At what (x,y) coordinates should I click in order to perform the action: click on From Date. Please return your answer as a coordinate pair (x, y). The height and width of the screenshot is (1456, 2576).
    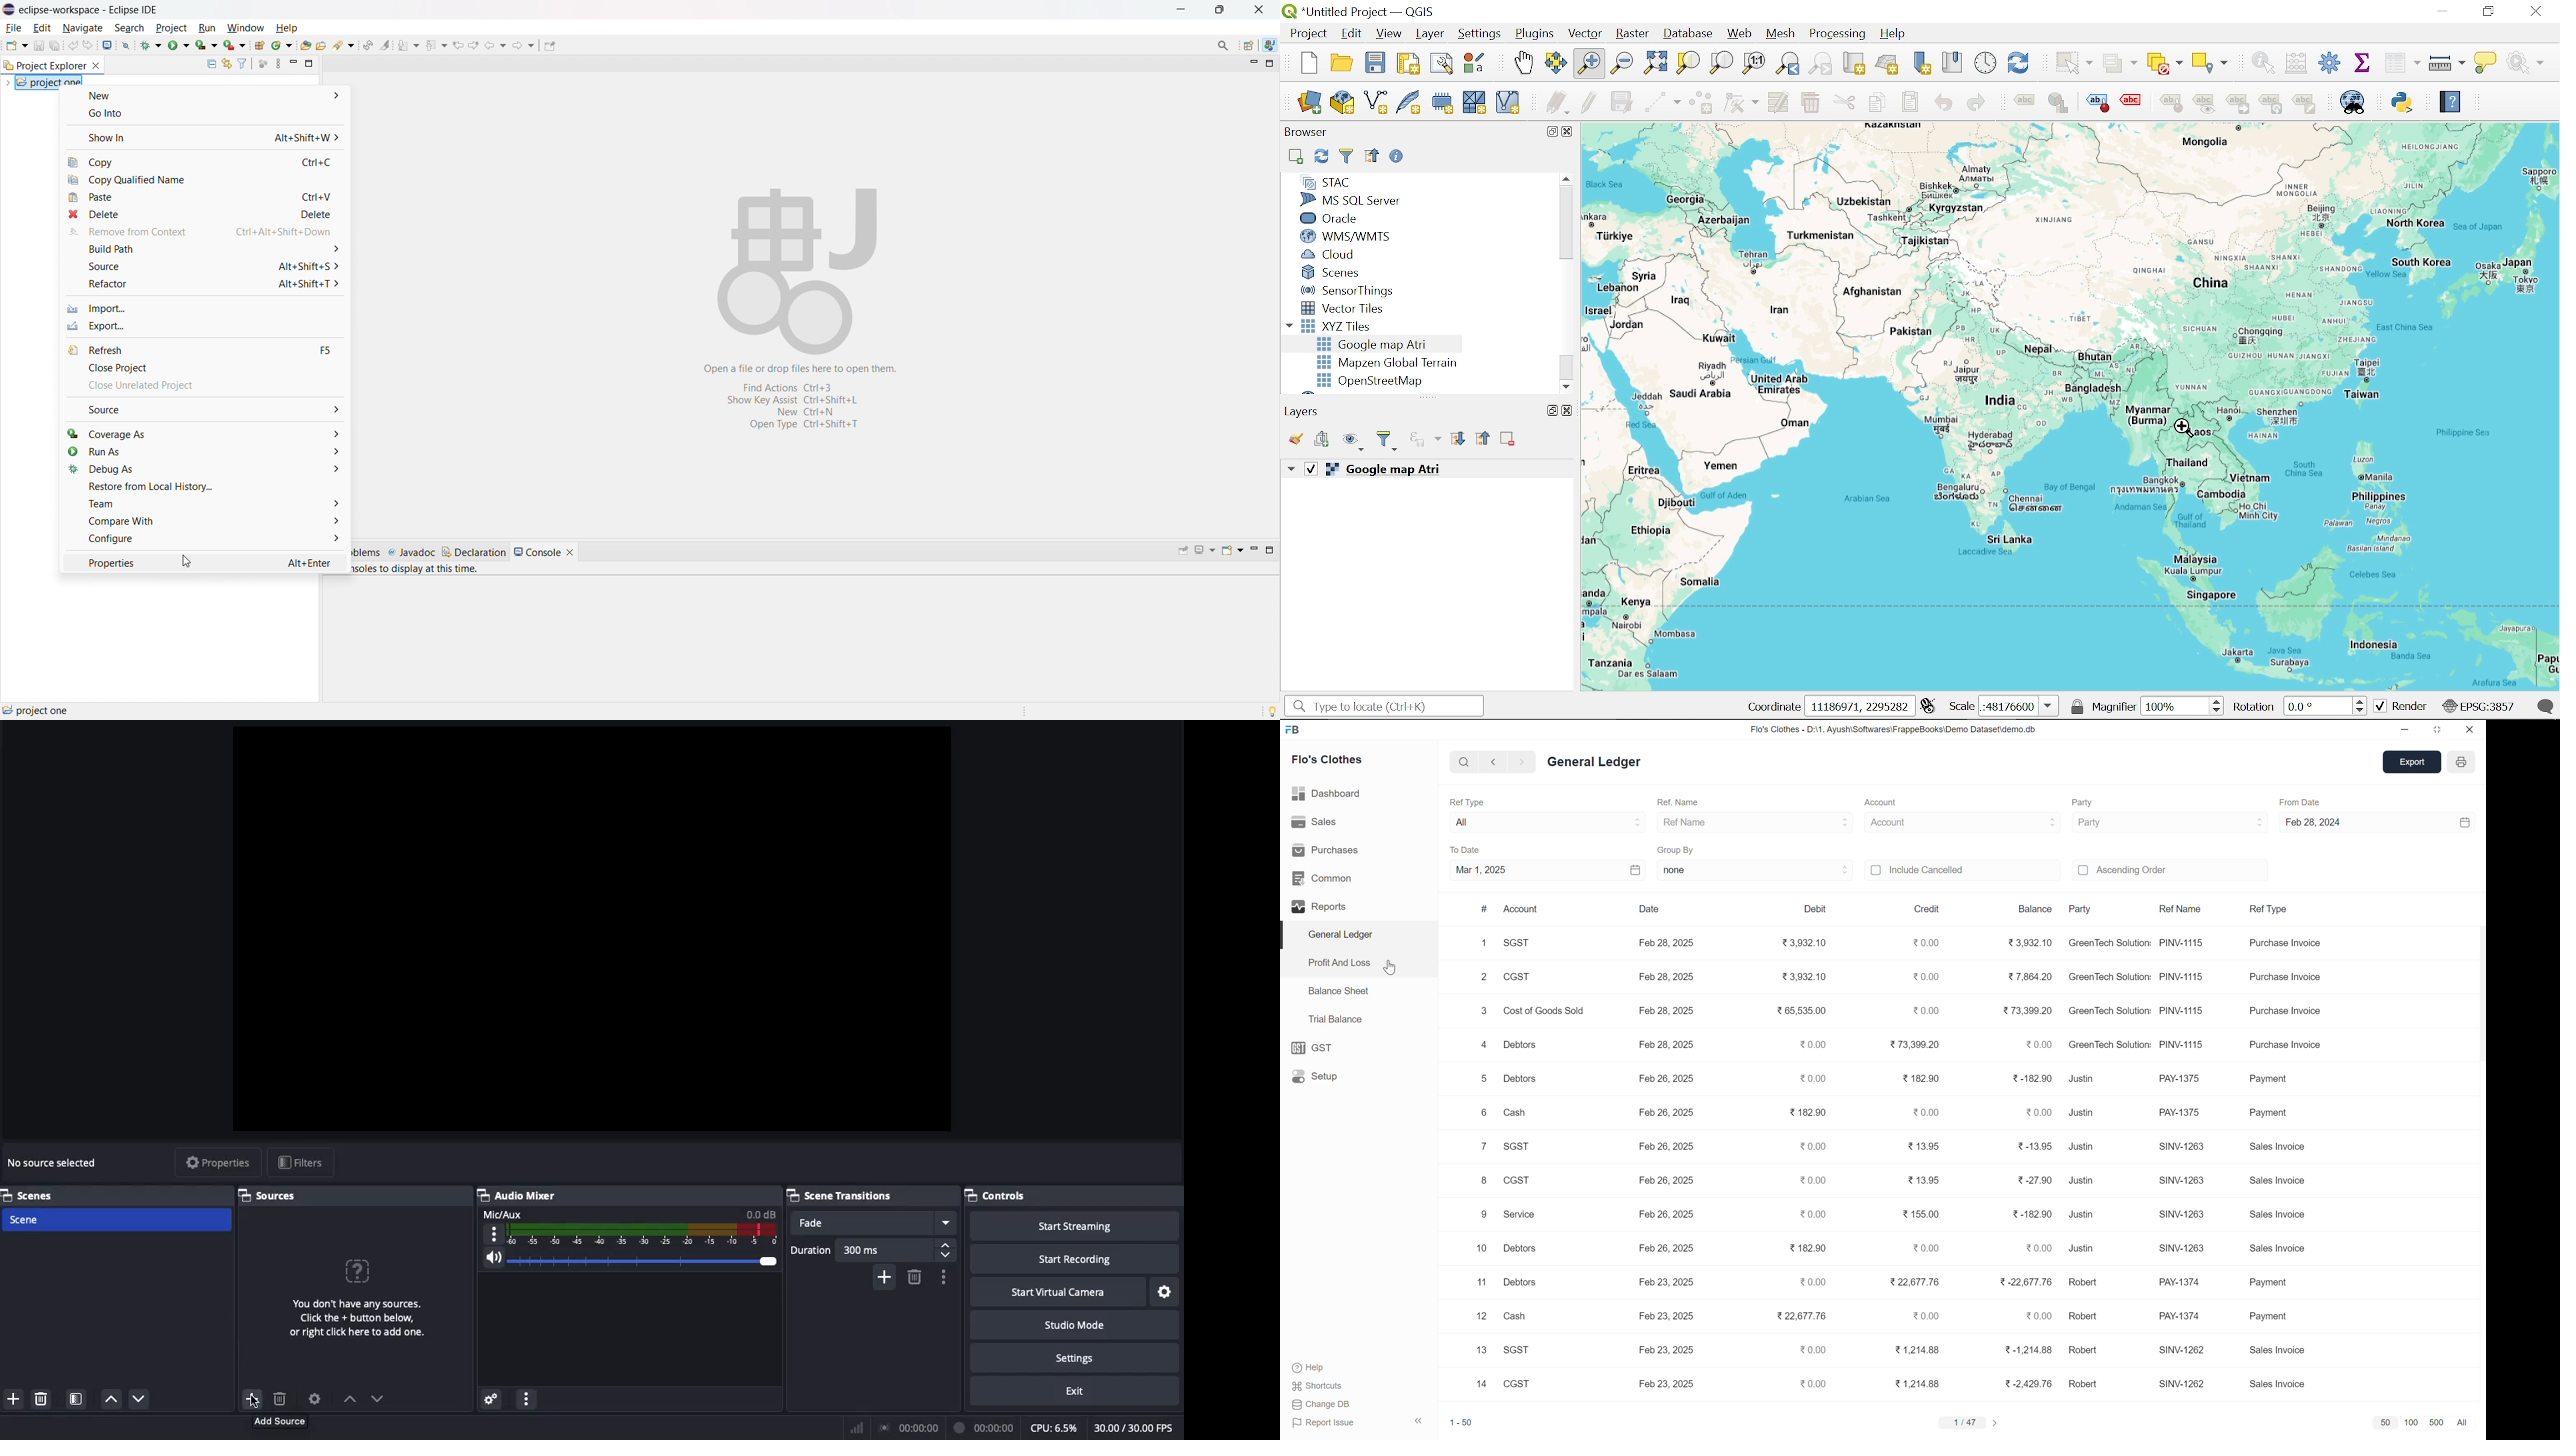
    Looking at the image, I should click on (2303, 800).